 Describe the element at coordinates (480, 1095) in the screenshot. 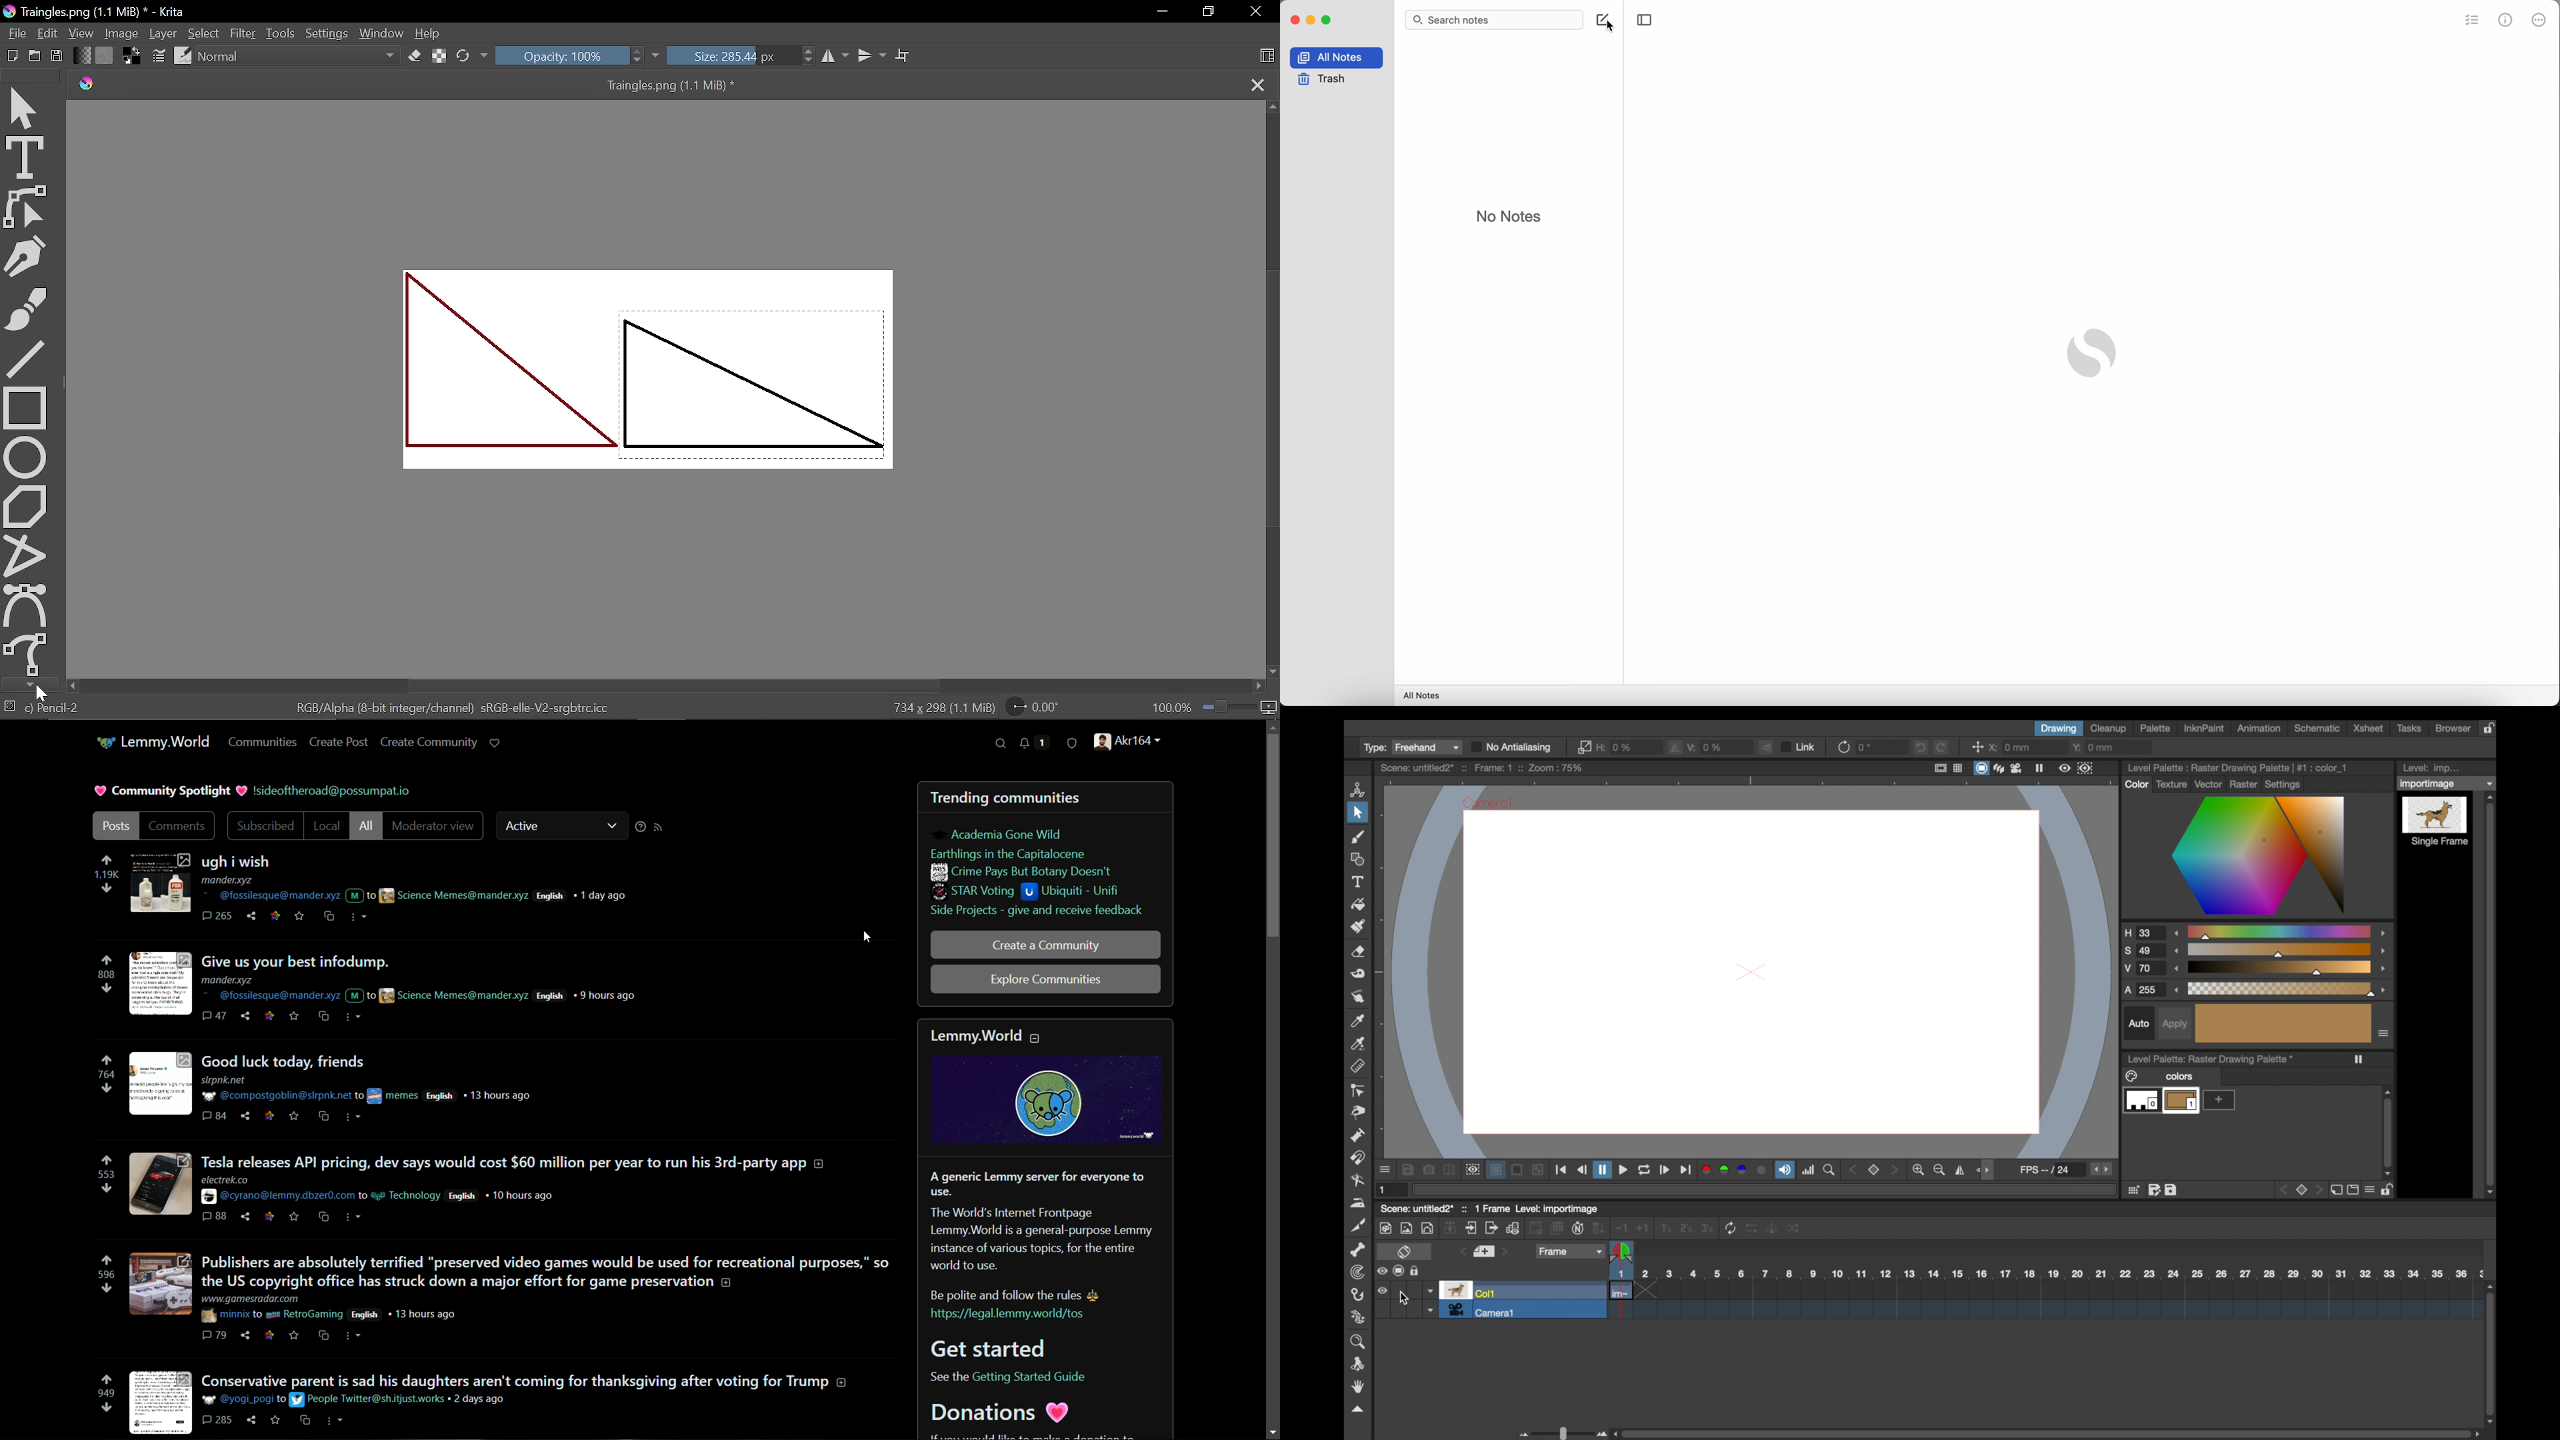

I see `English  13 hours ago` at that location.